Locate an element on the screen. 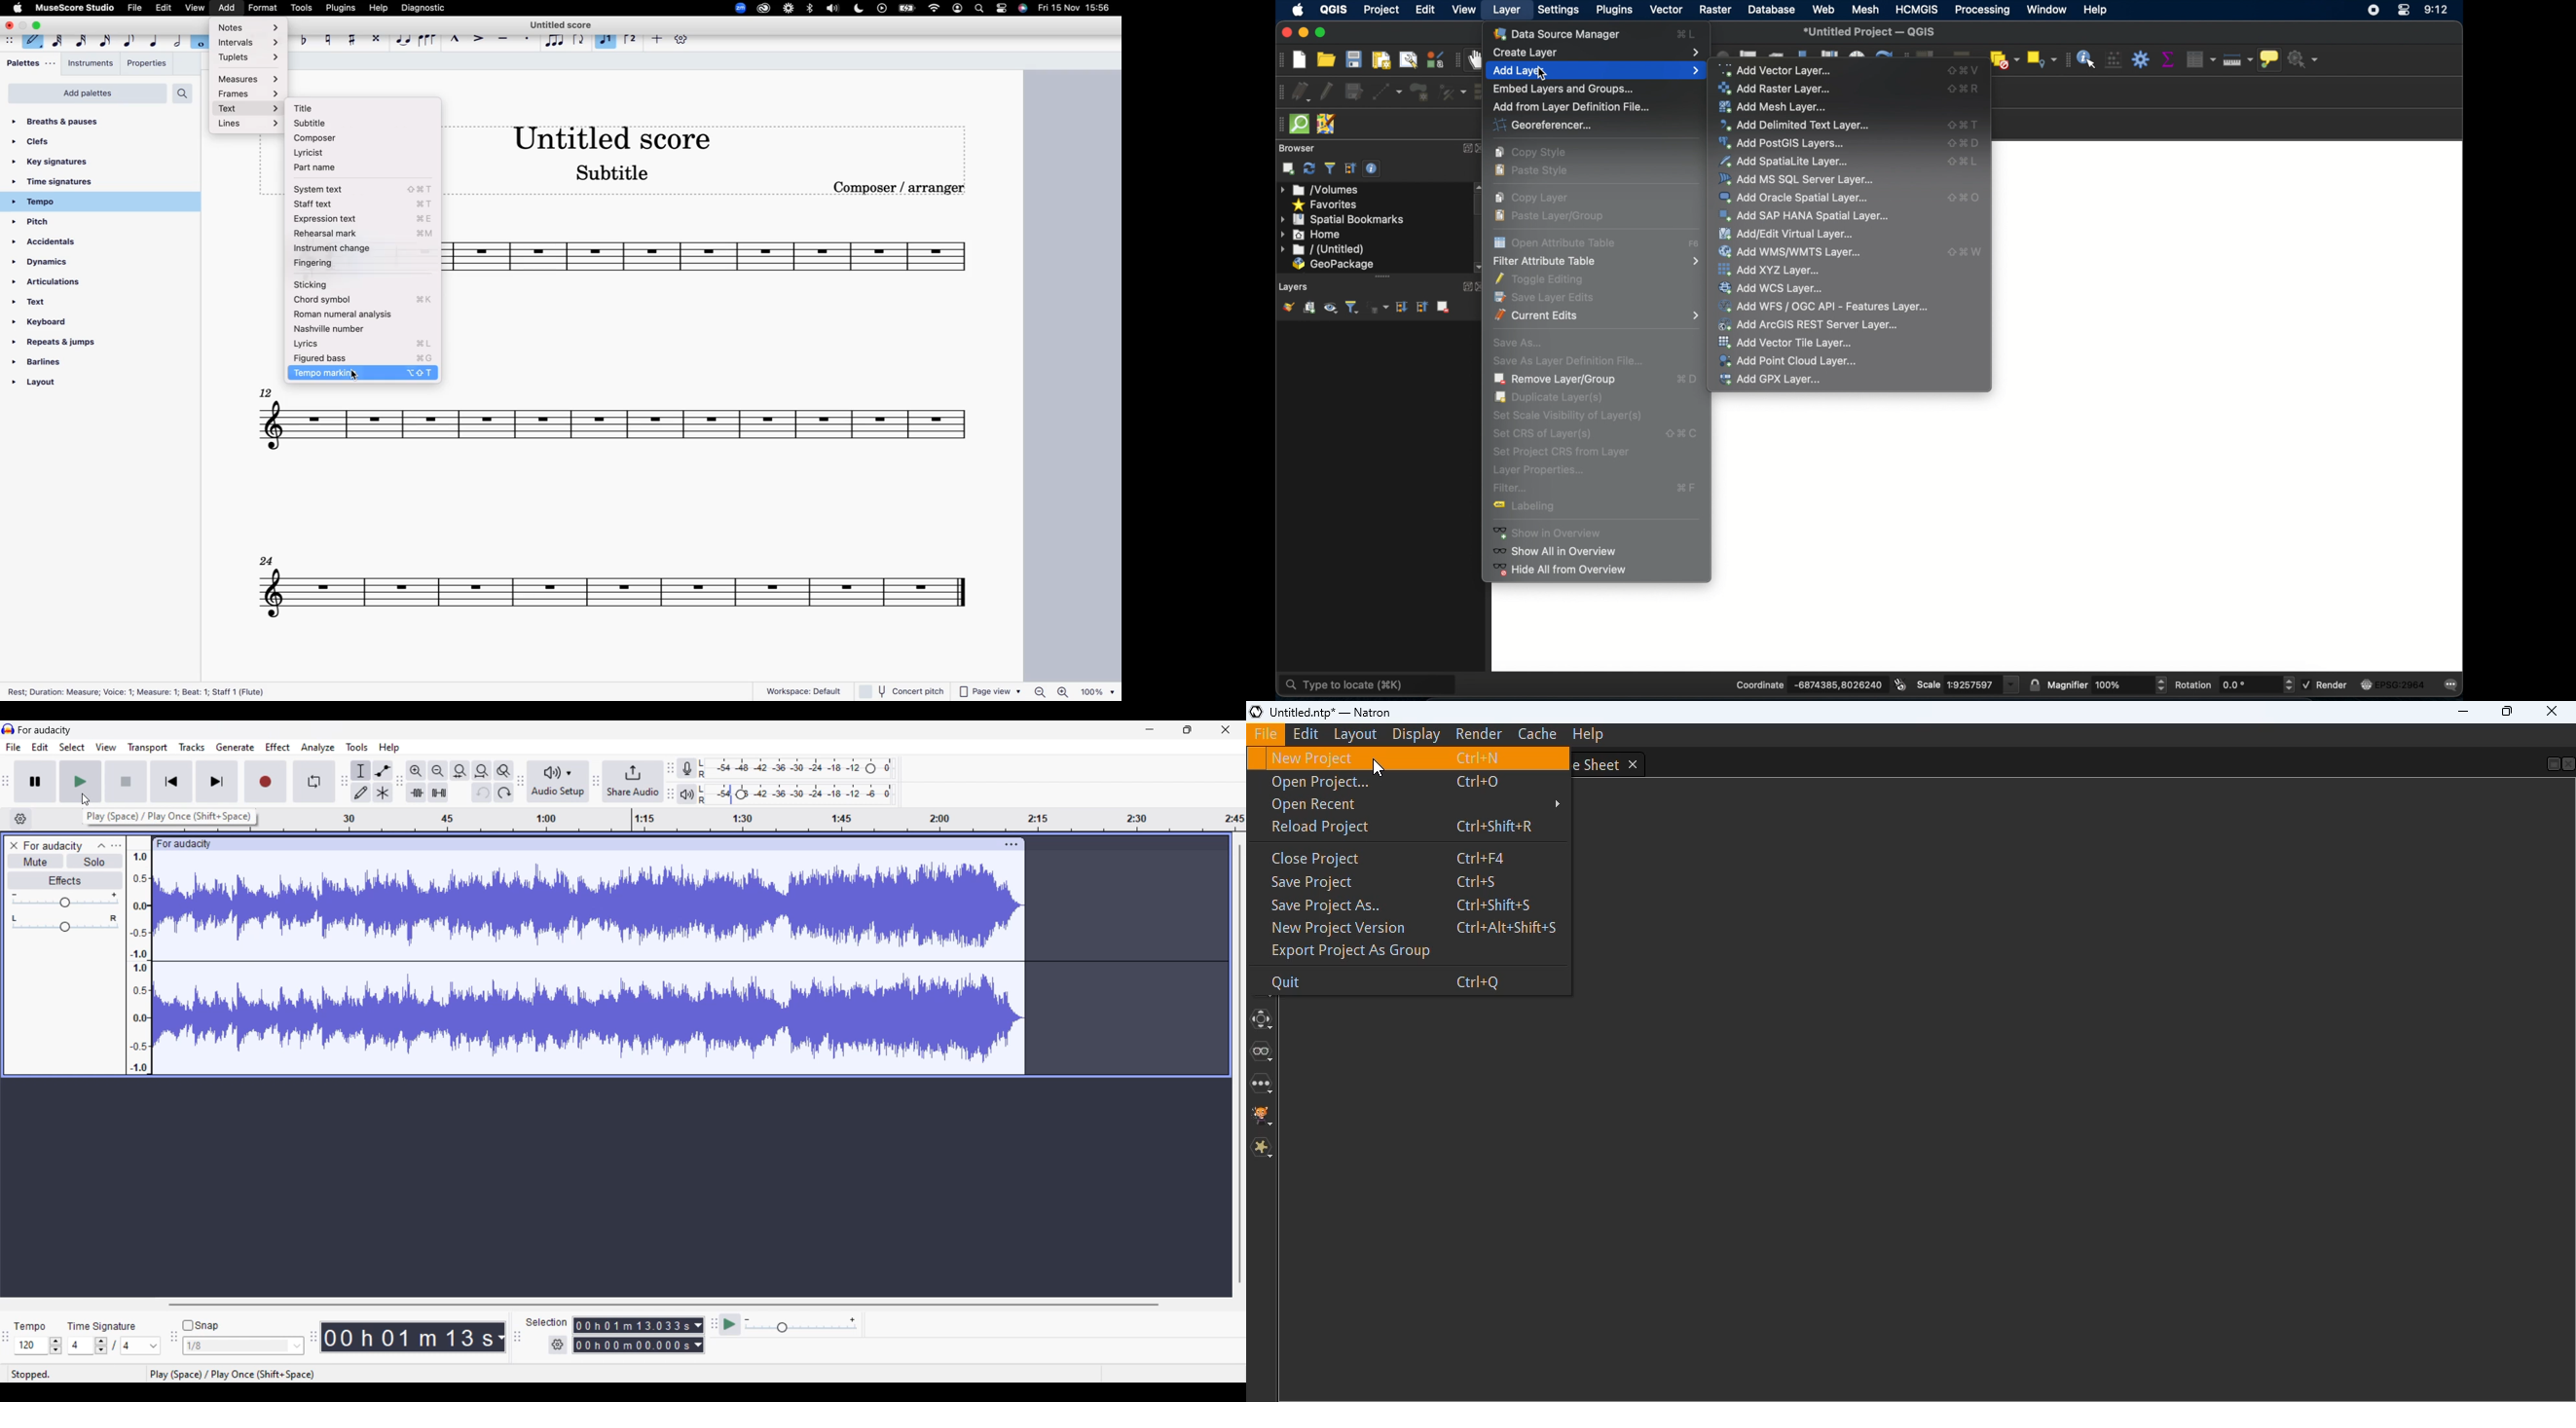 This screenshot has height=1428, width=2576. Play/Play once is located at coordinates (80, 781).